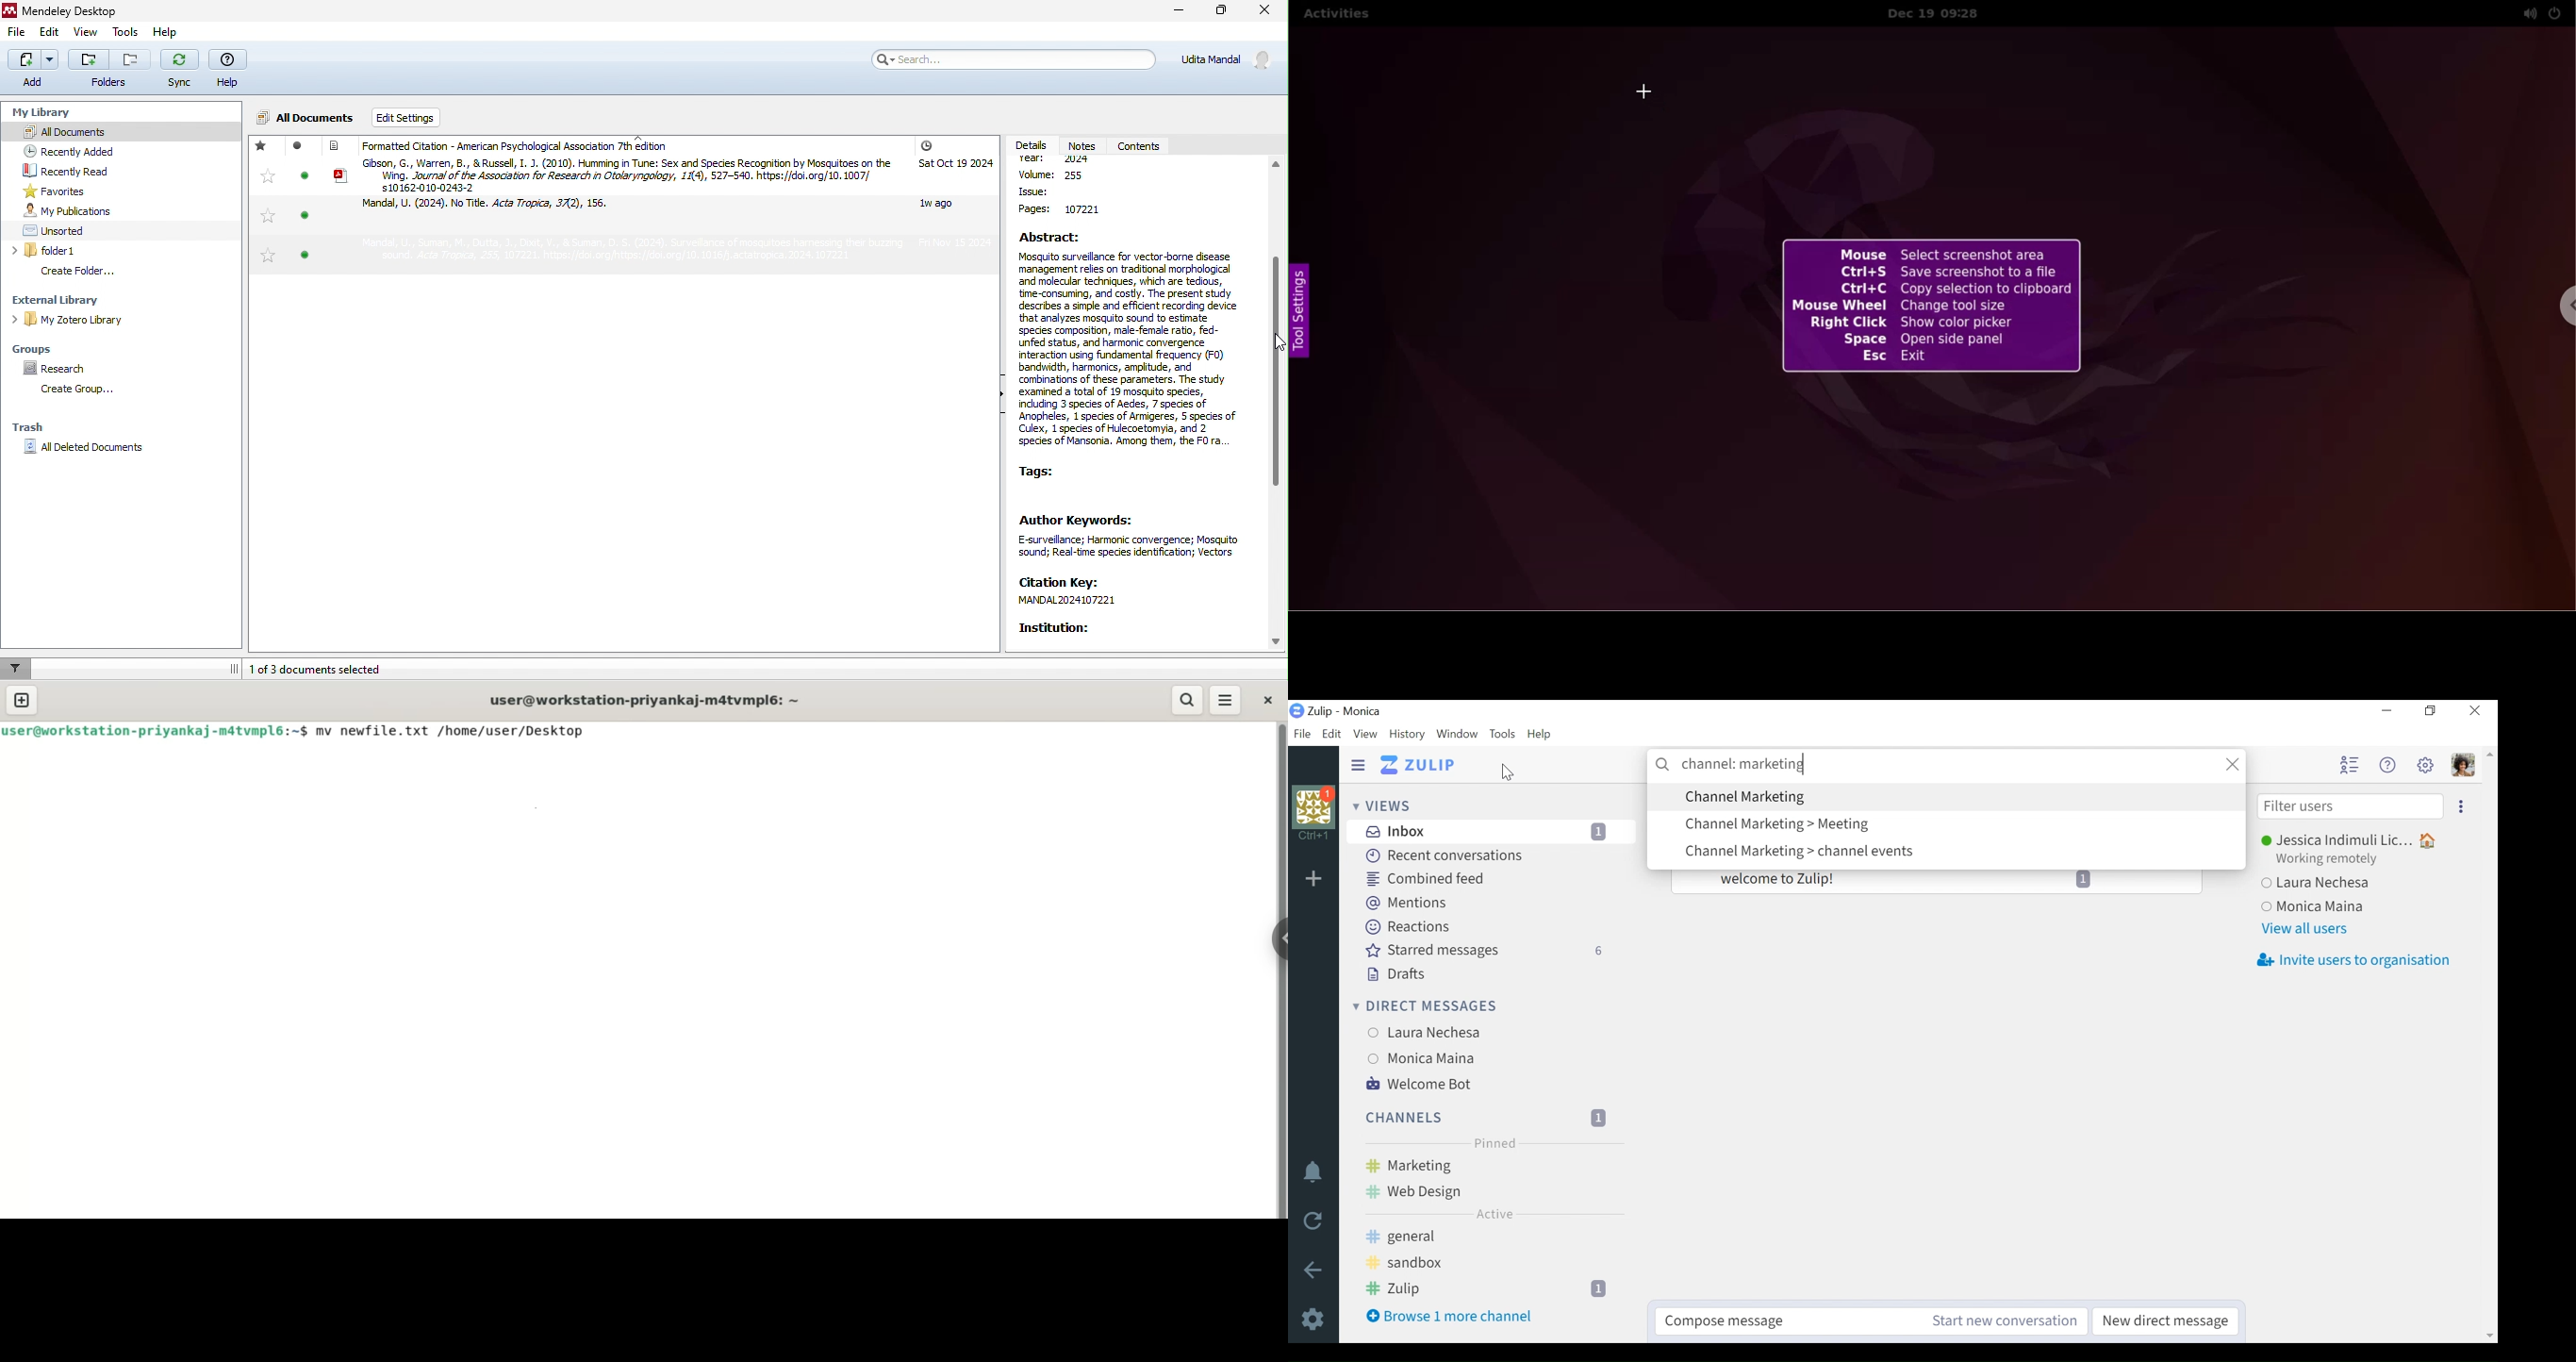  Describe the element at coordinates (1779, 1320) in the screenshot. I see `Compose message` at that location.